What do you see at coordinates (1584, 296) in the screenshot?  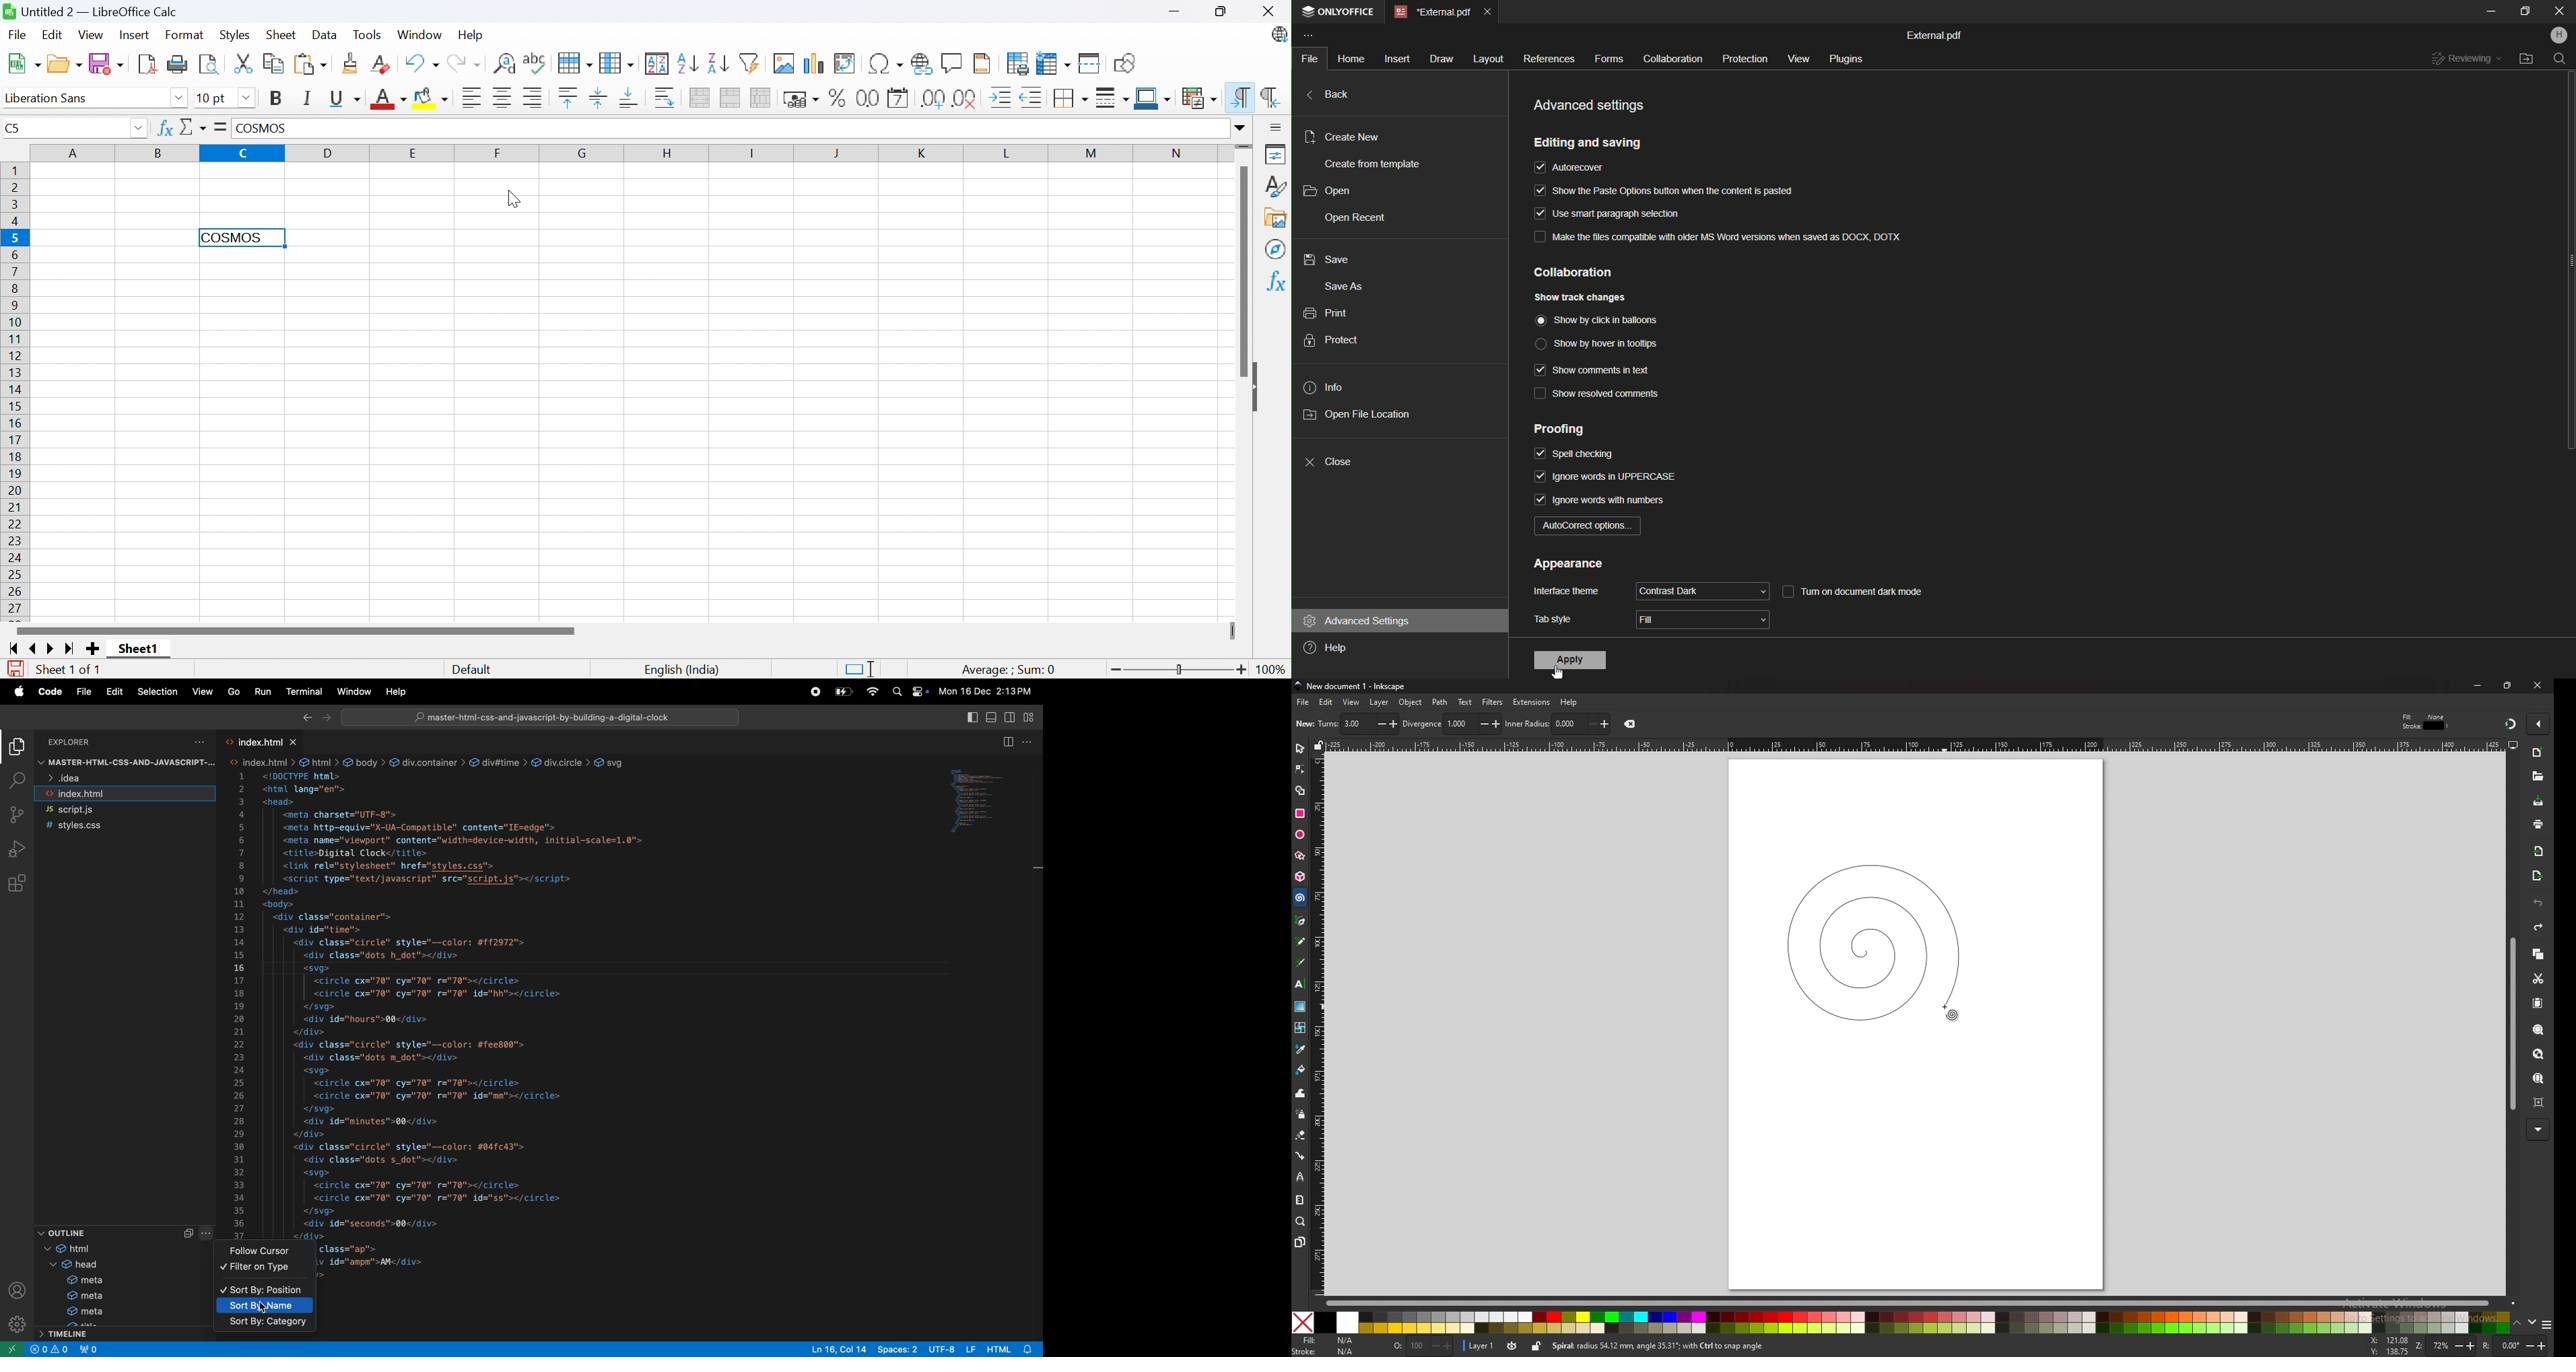 I see `show track changes` at bounding box center [1584, 296].